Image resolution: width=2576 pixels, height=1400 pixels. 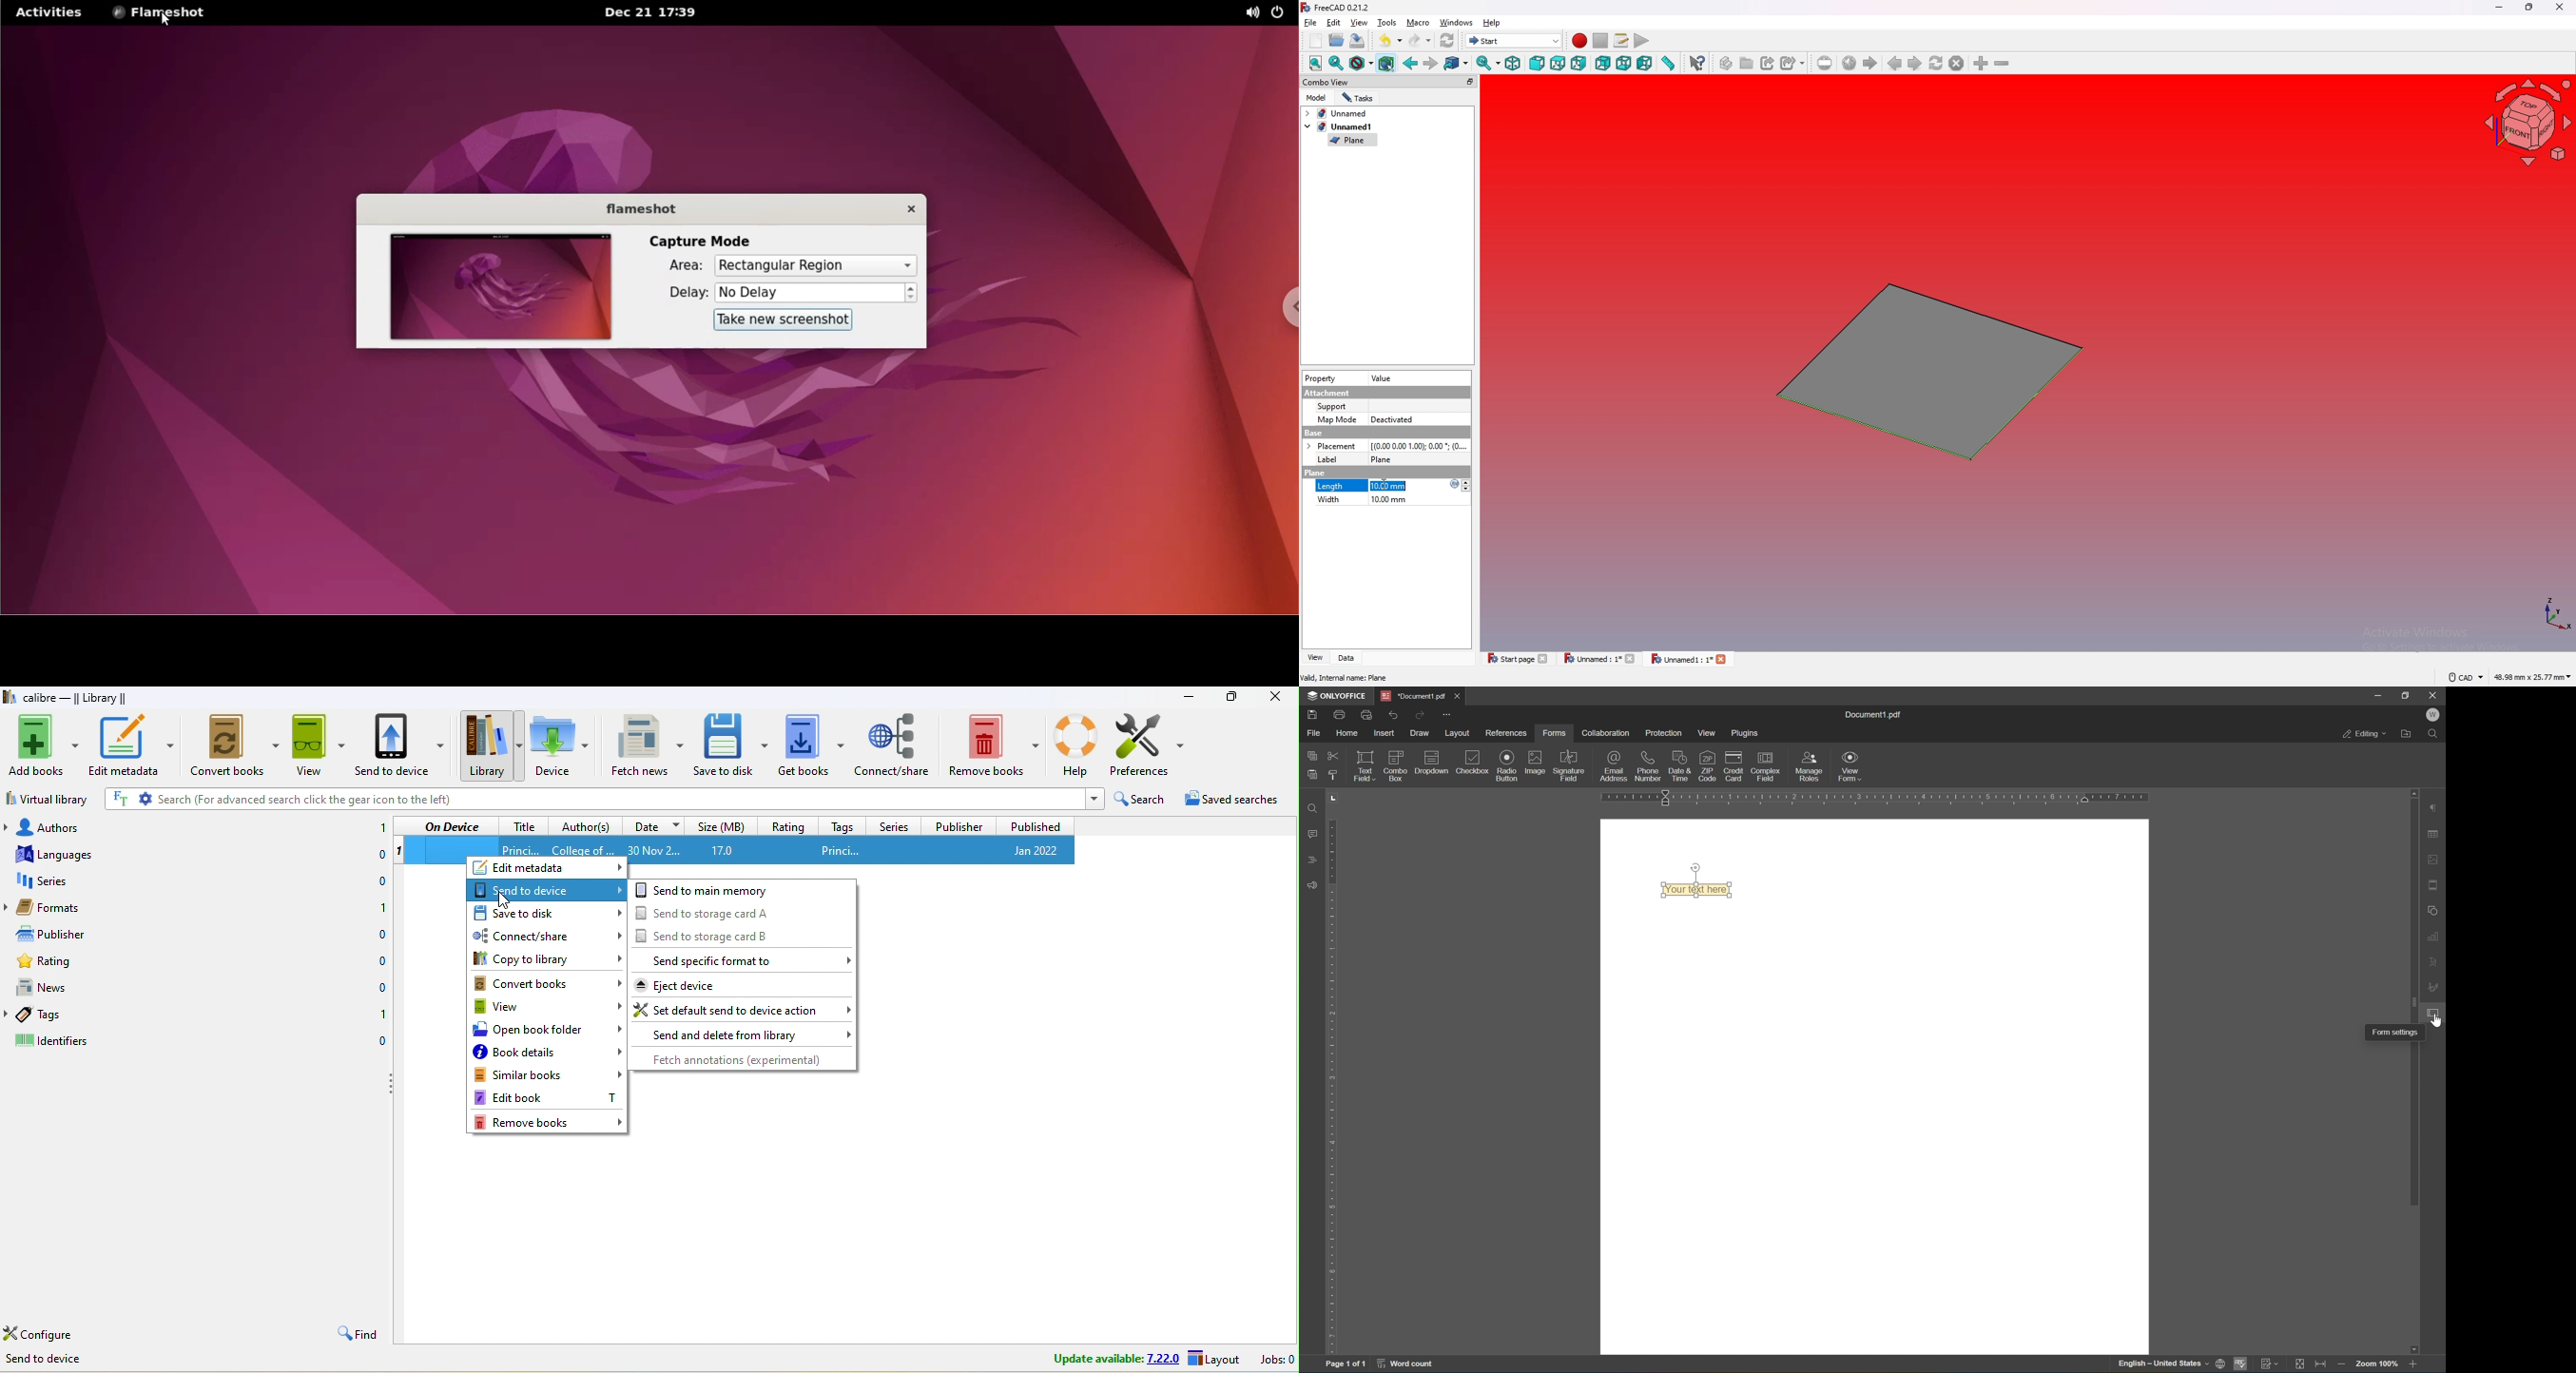 What do you see at coordinates (375, 857) in the screenshot?
I see `0` at bounding box center [375, 857].